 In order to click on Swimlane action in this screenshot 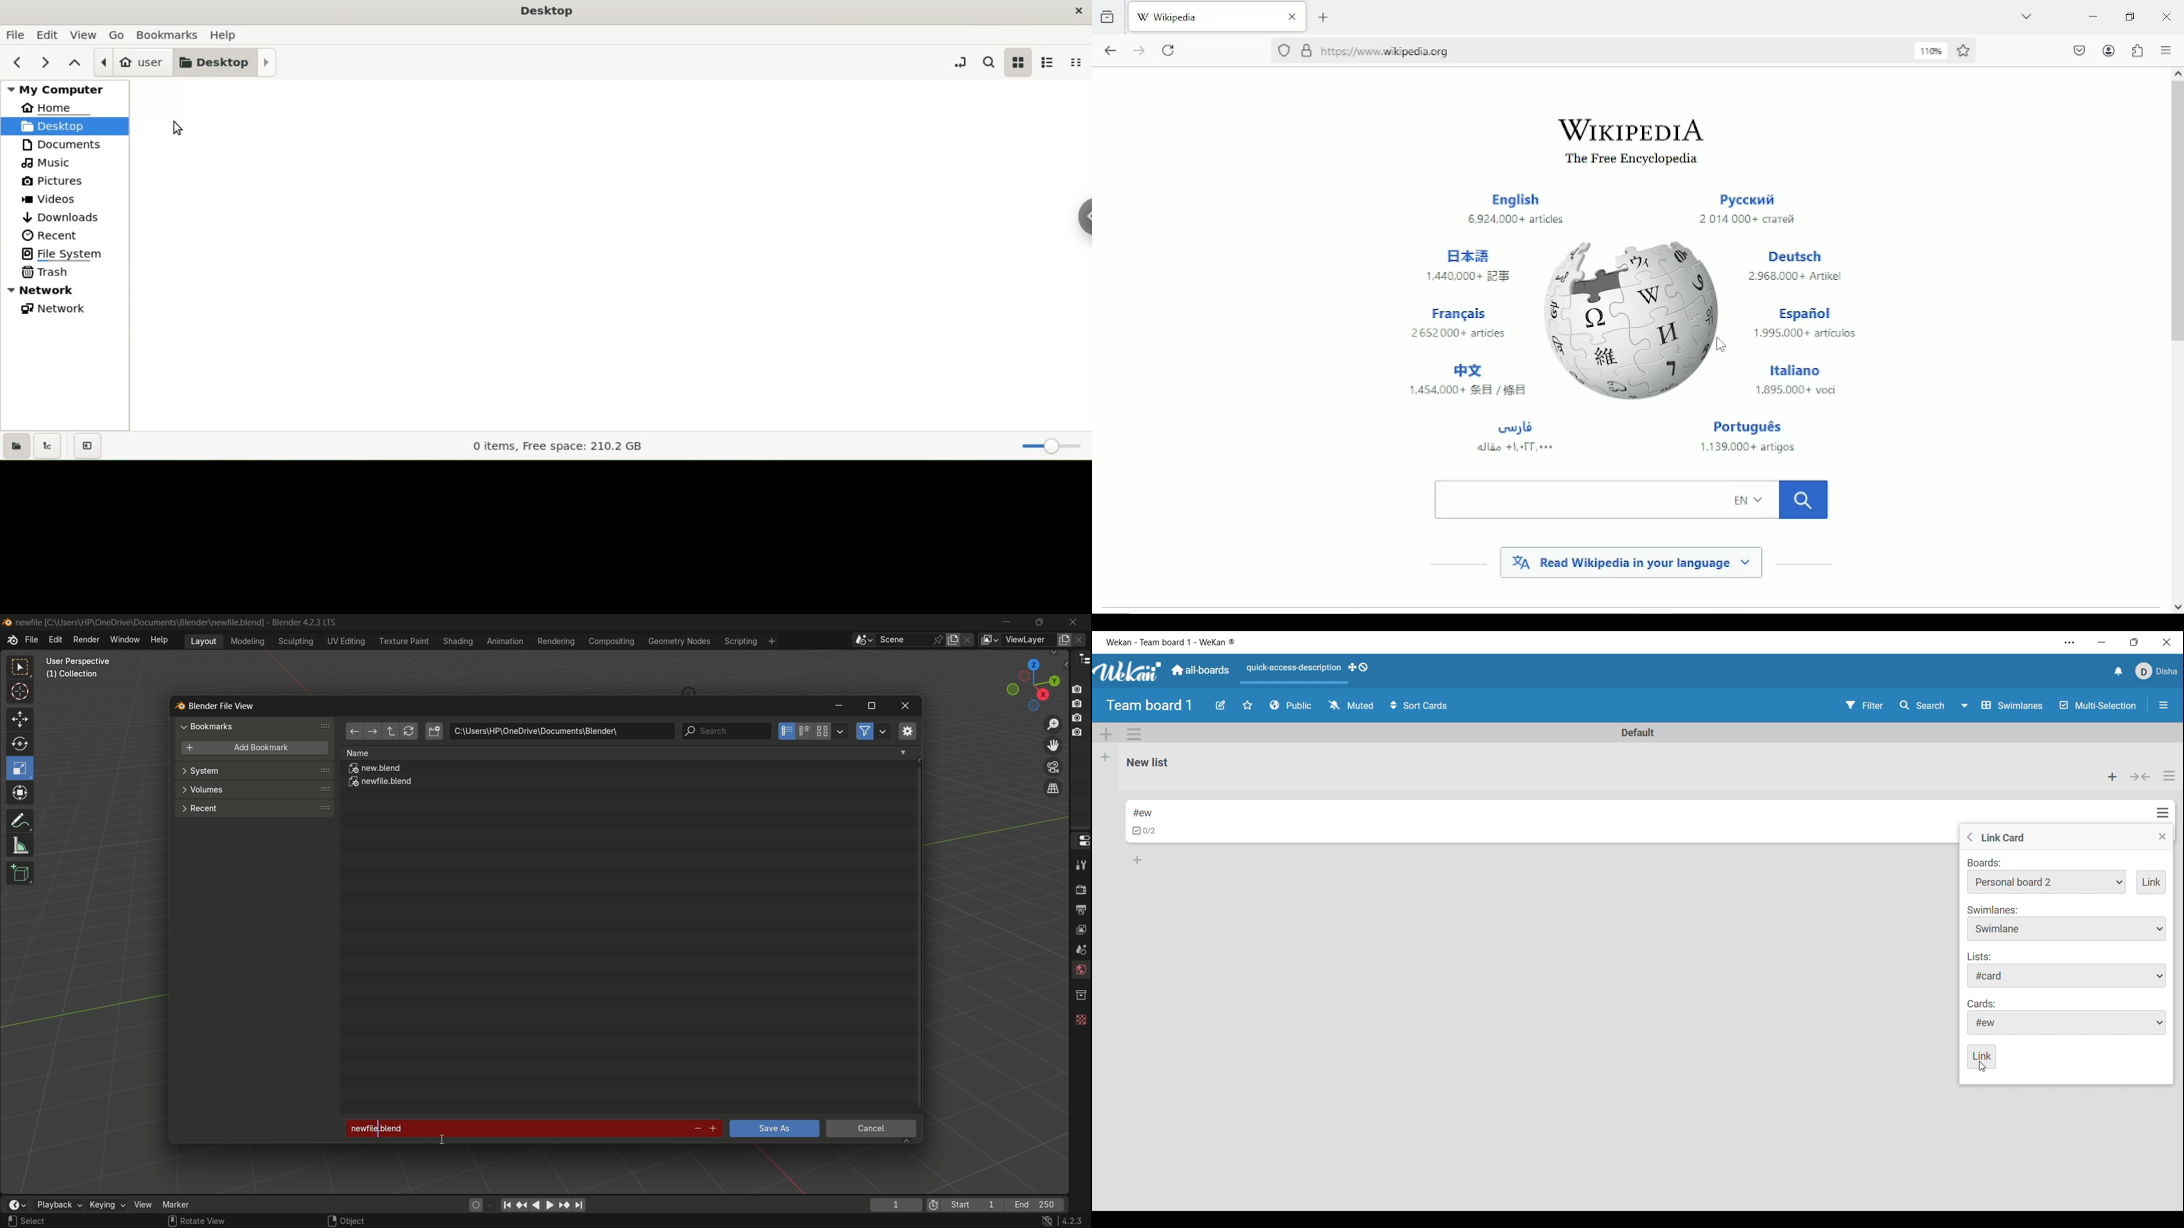, I will do `click(1134, 734)`.